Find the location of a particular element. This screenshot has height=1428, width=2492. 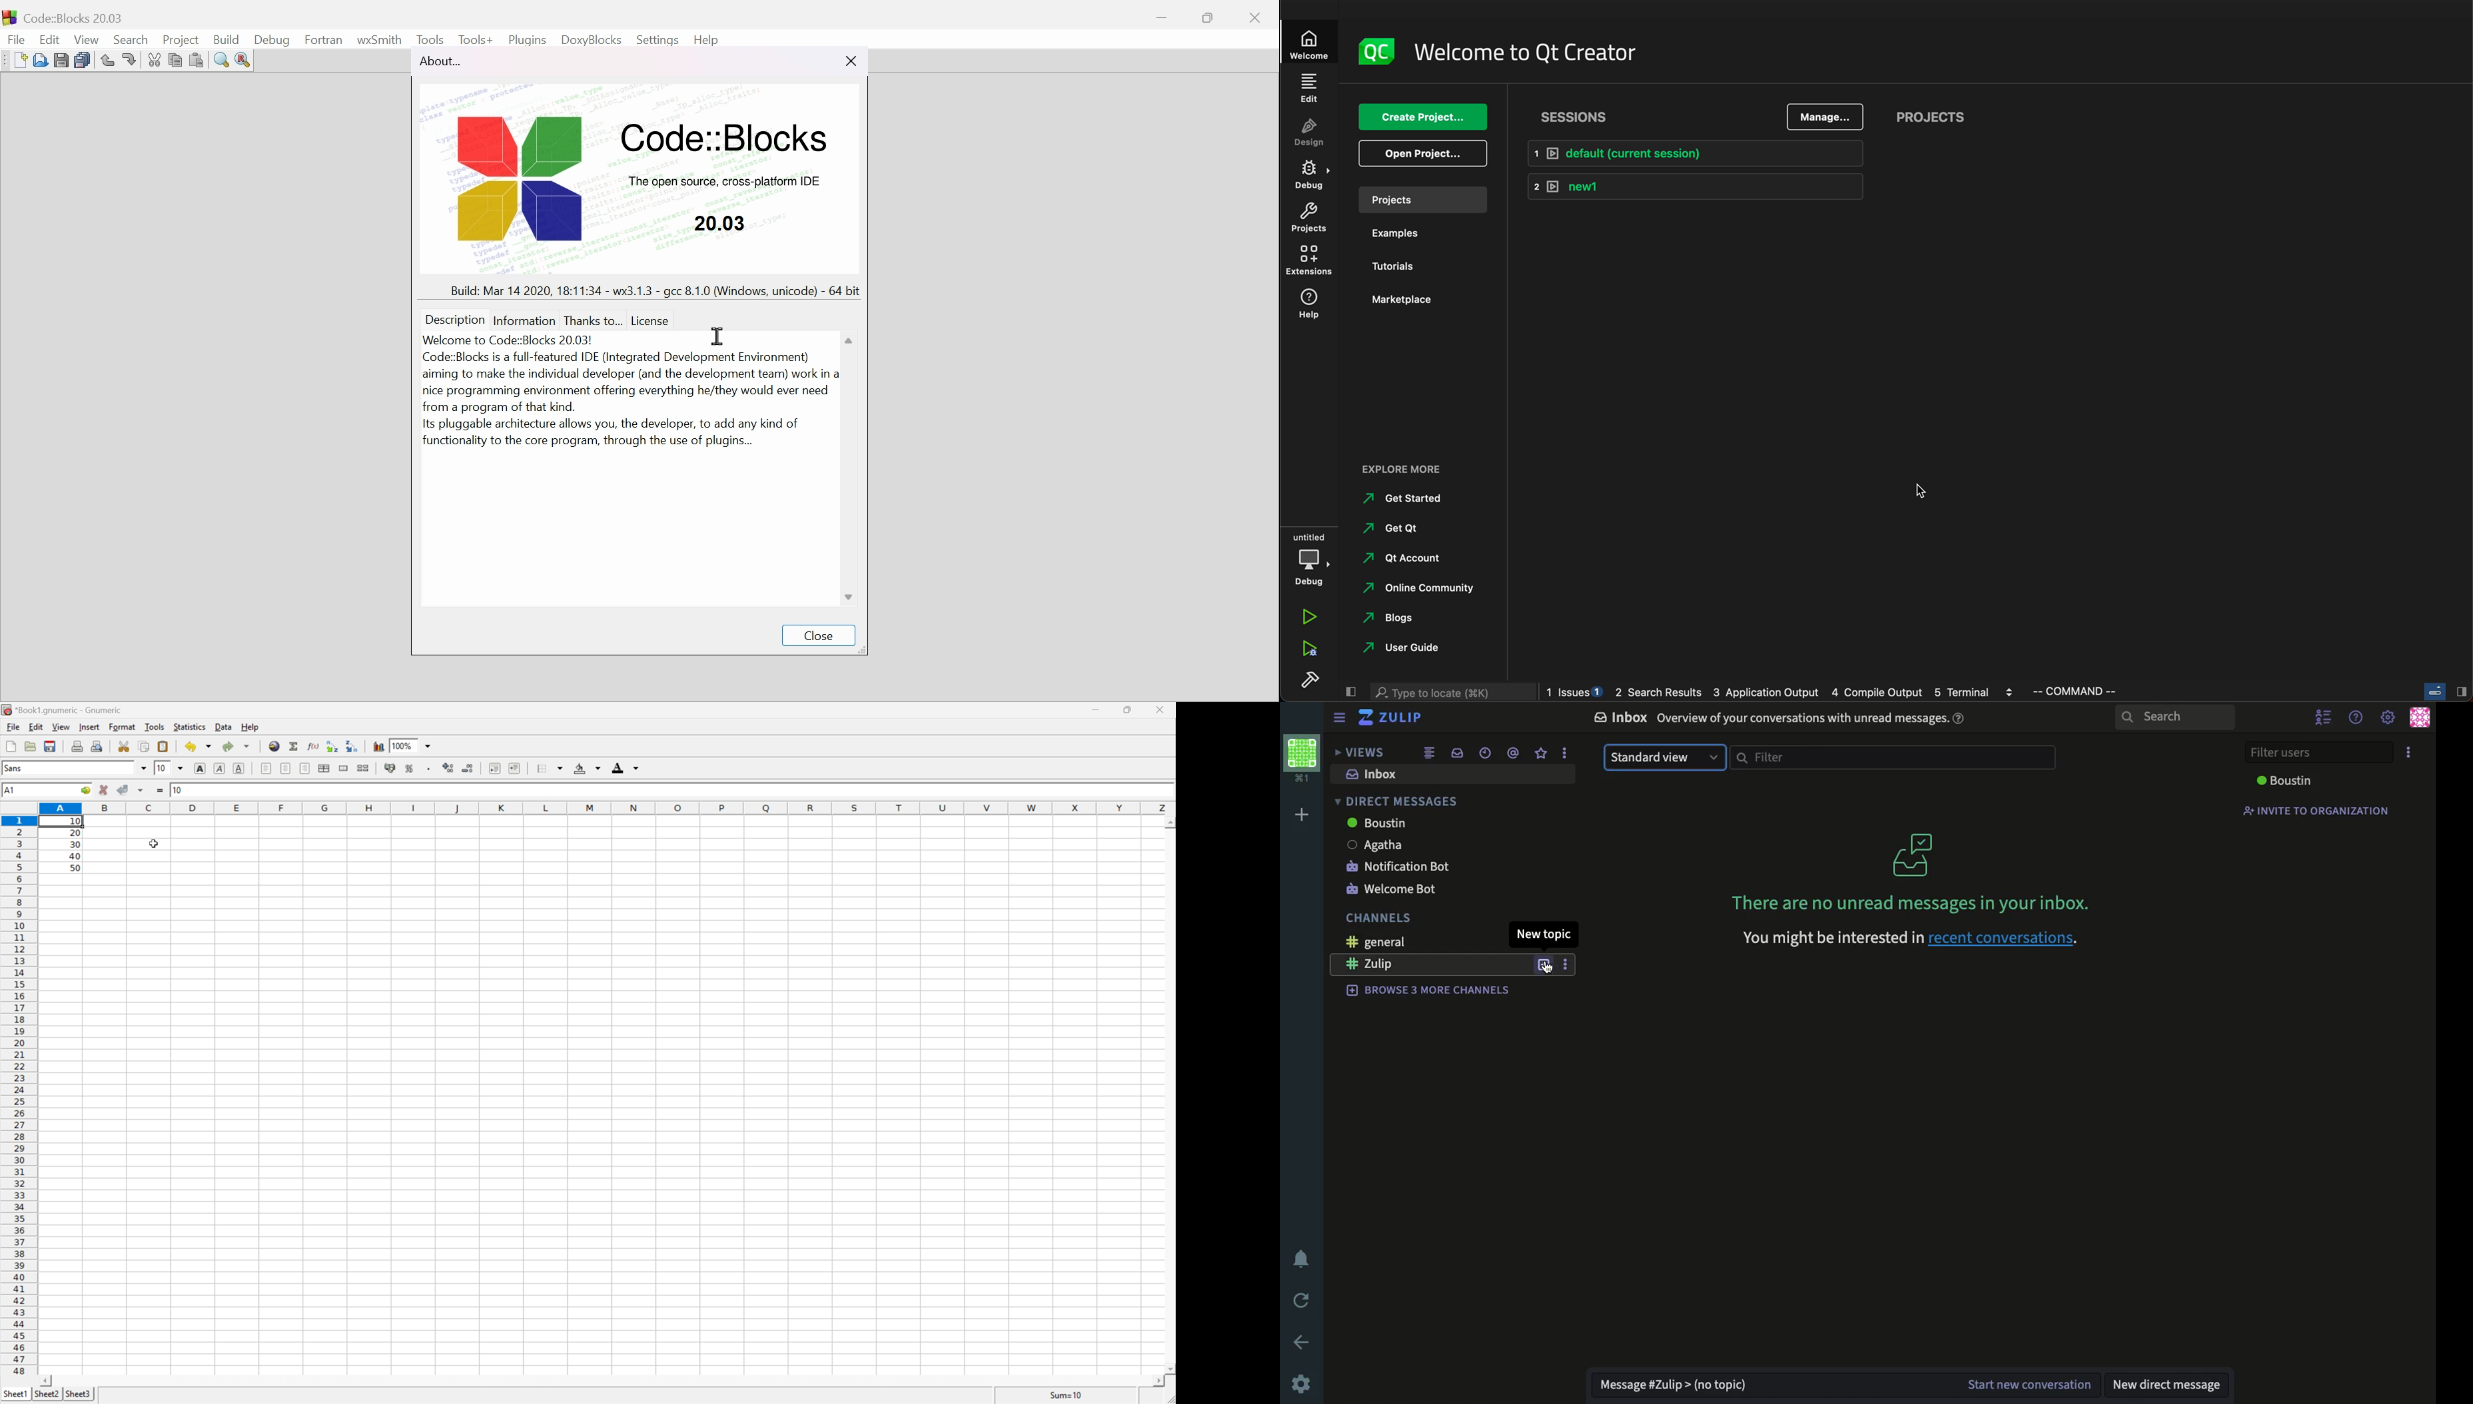

6 Inbox Overview of your conversations with unread messages. is located at coordinates (1774, 718).